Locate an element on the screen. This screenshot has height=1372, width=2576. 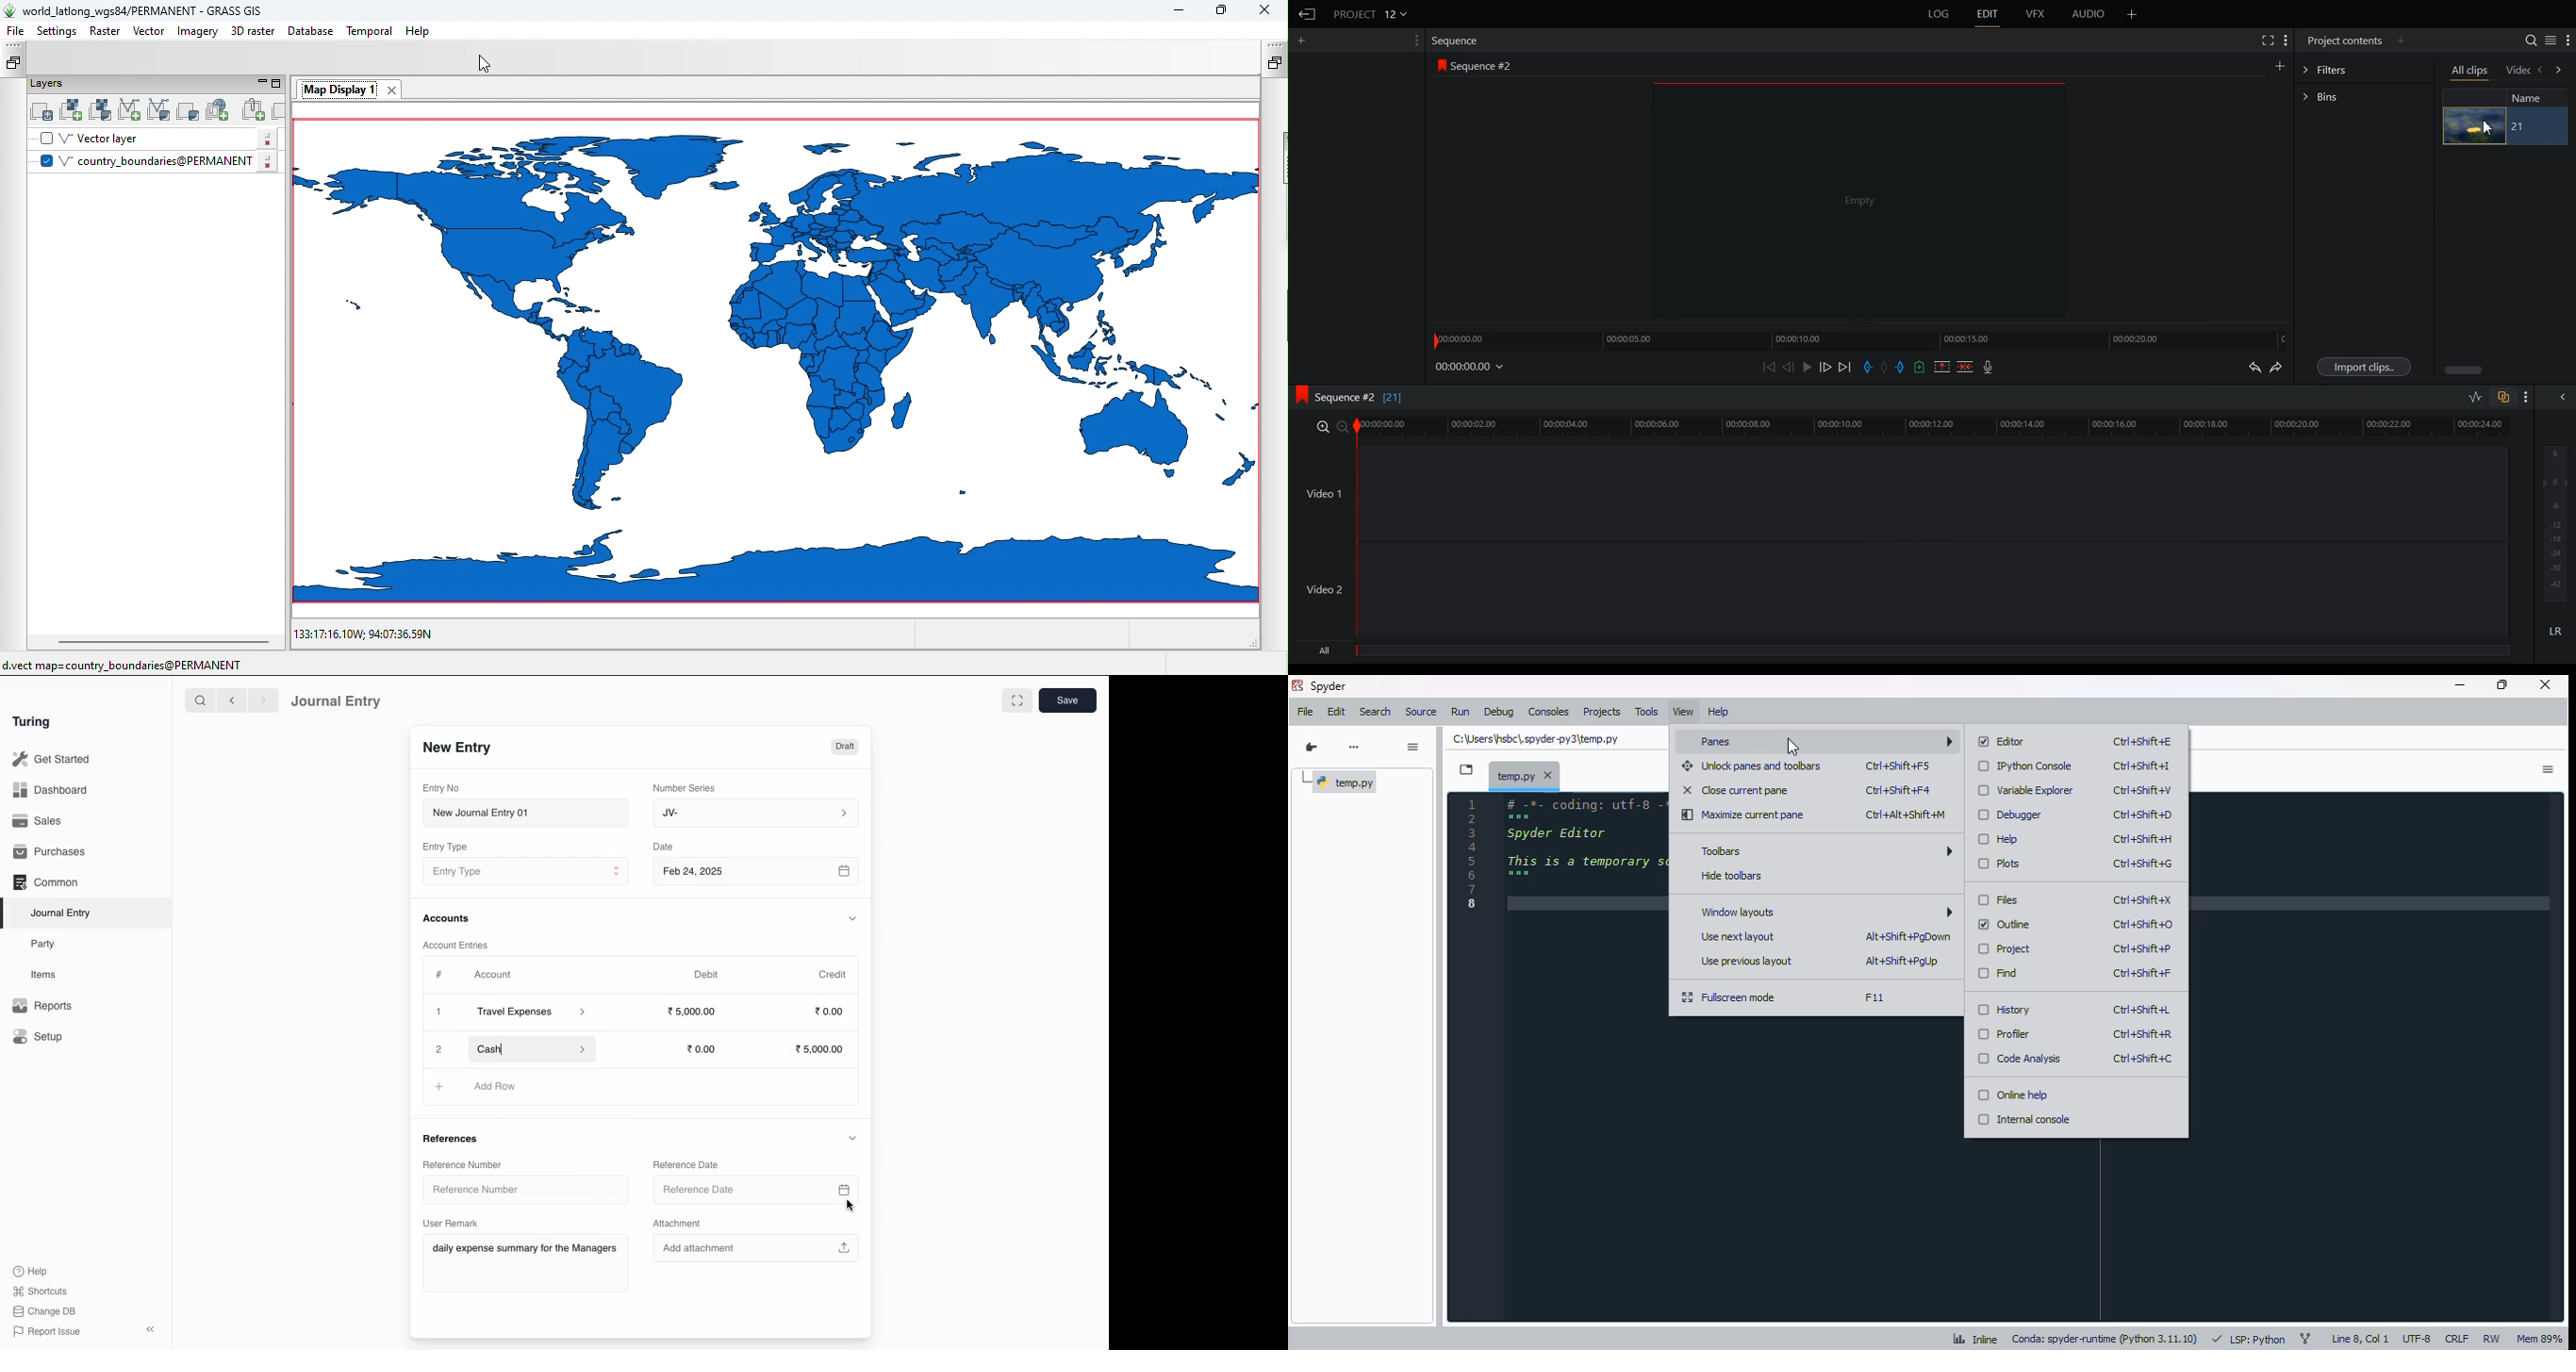
Cash is located at coordinates (528, 1048).